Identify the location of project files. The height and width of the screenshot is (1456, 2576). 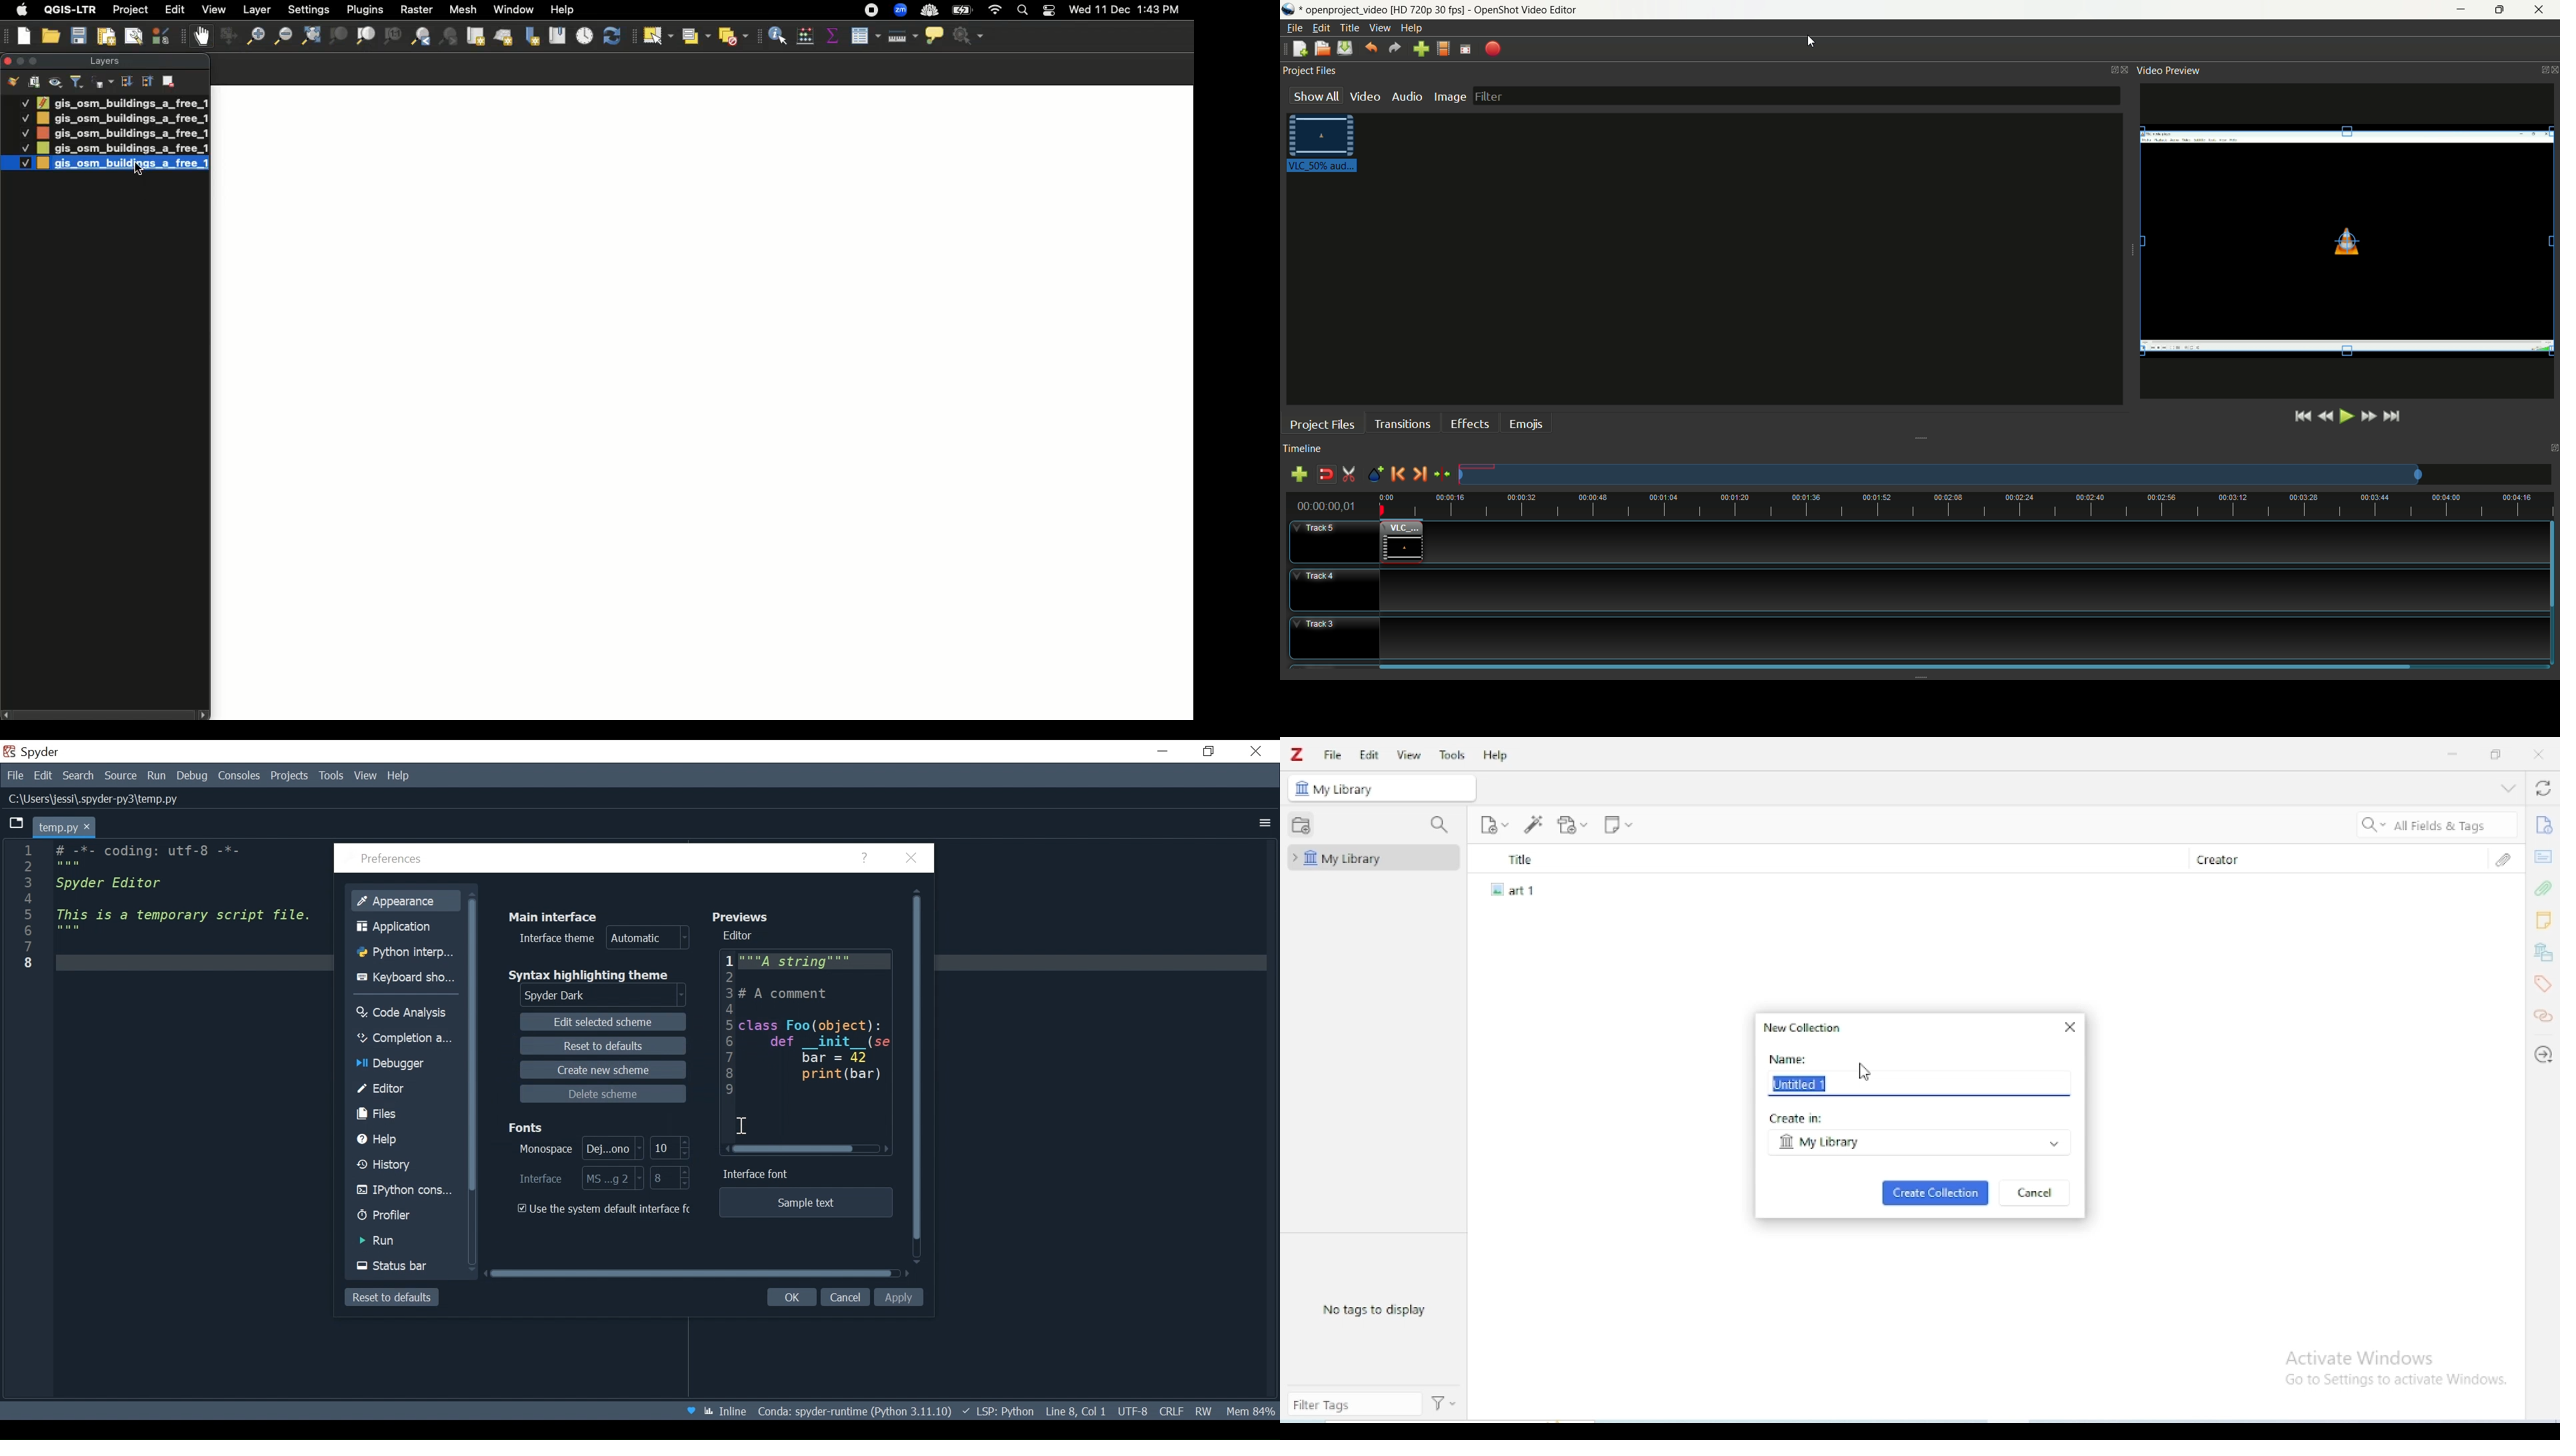
(1323, 423).